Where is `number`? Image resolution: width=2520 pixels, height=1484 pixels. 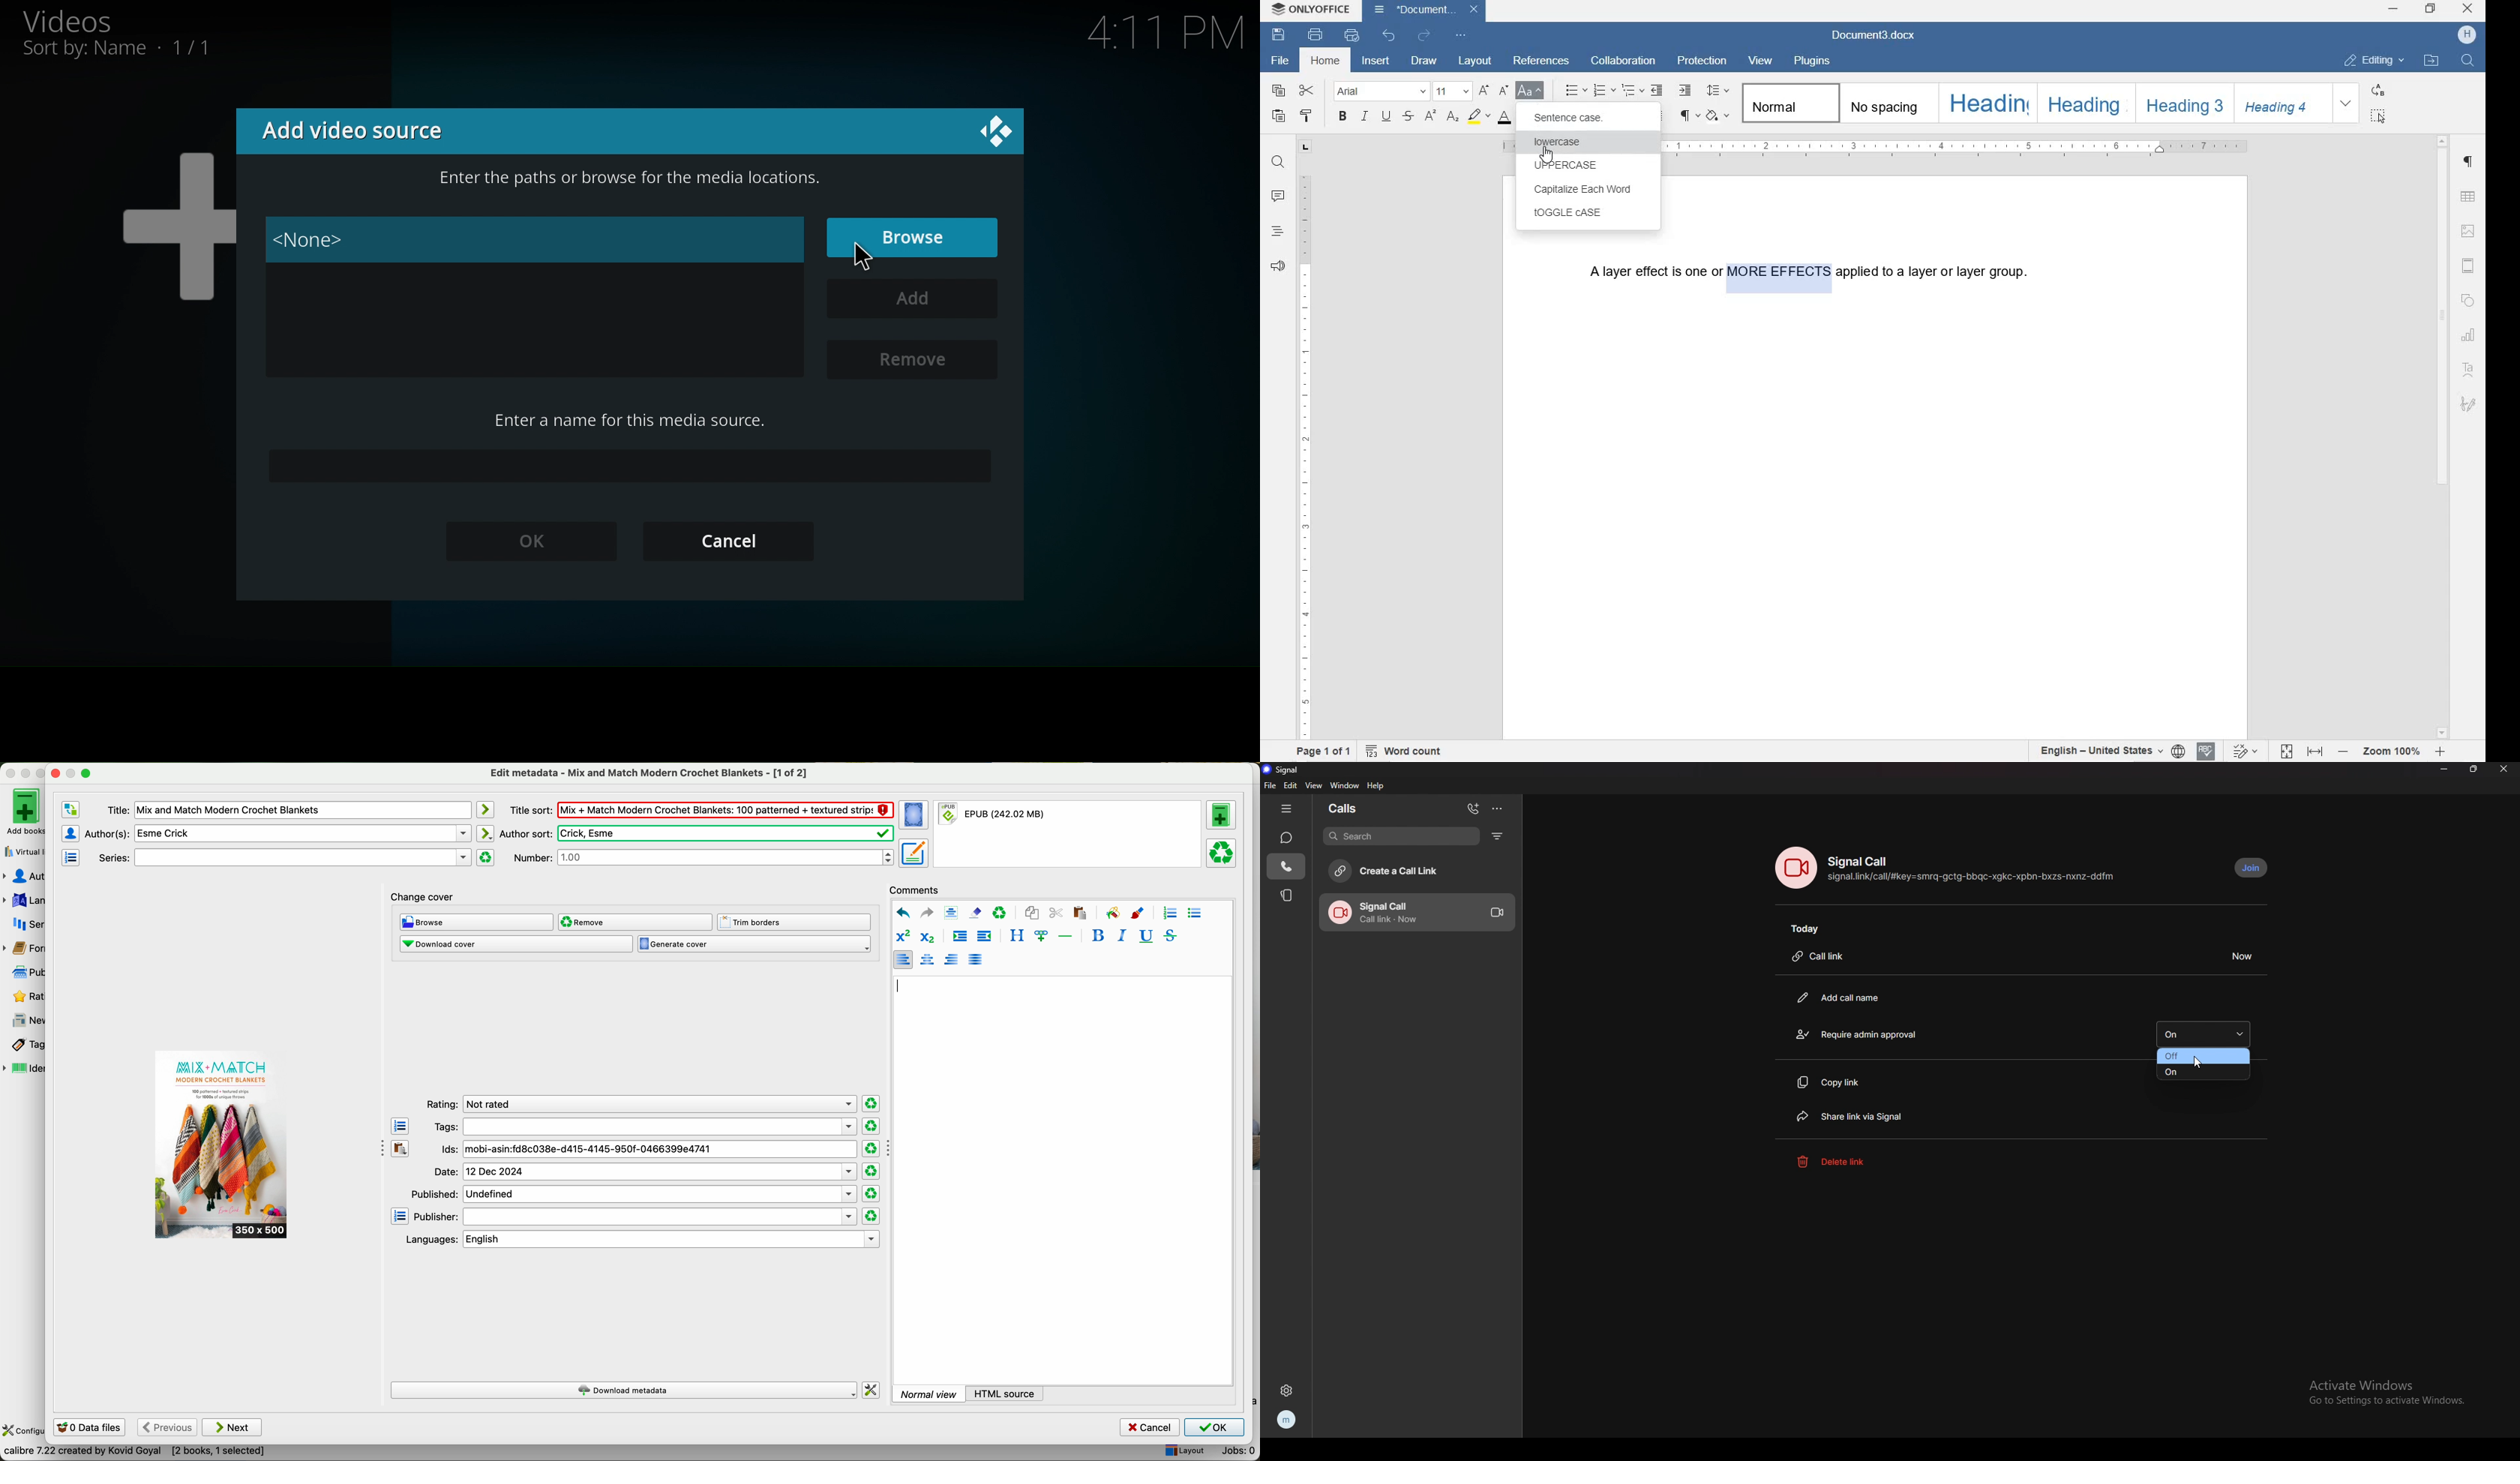 number is located at coordinates (703, 857).